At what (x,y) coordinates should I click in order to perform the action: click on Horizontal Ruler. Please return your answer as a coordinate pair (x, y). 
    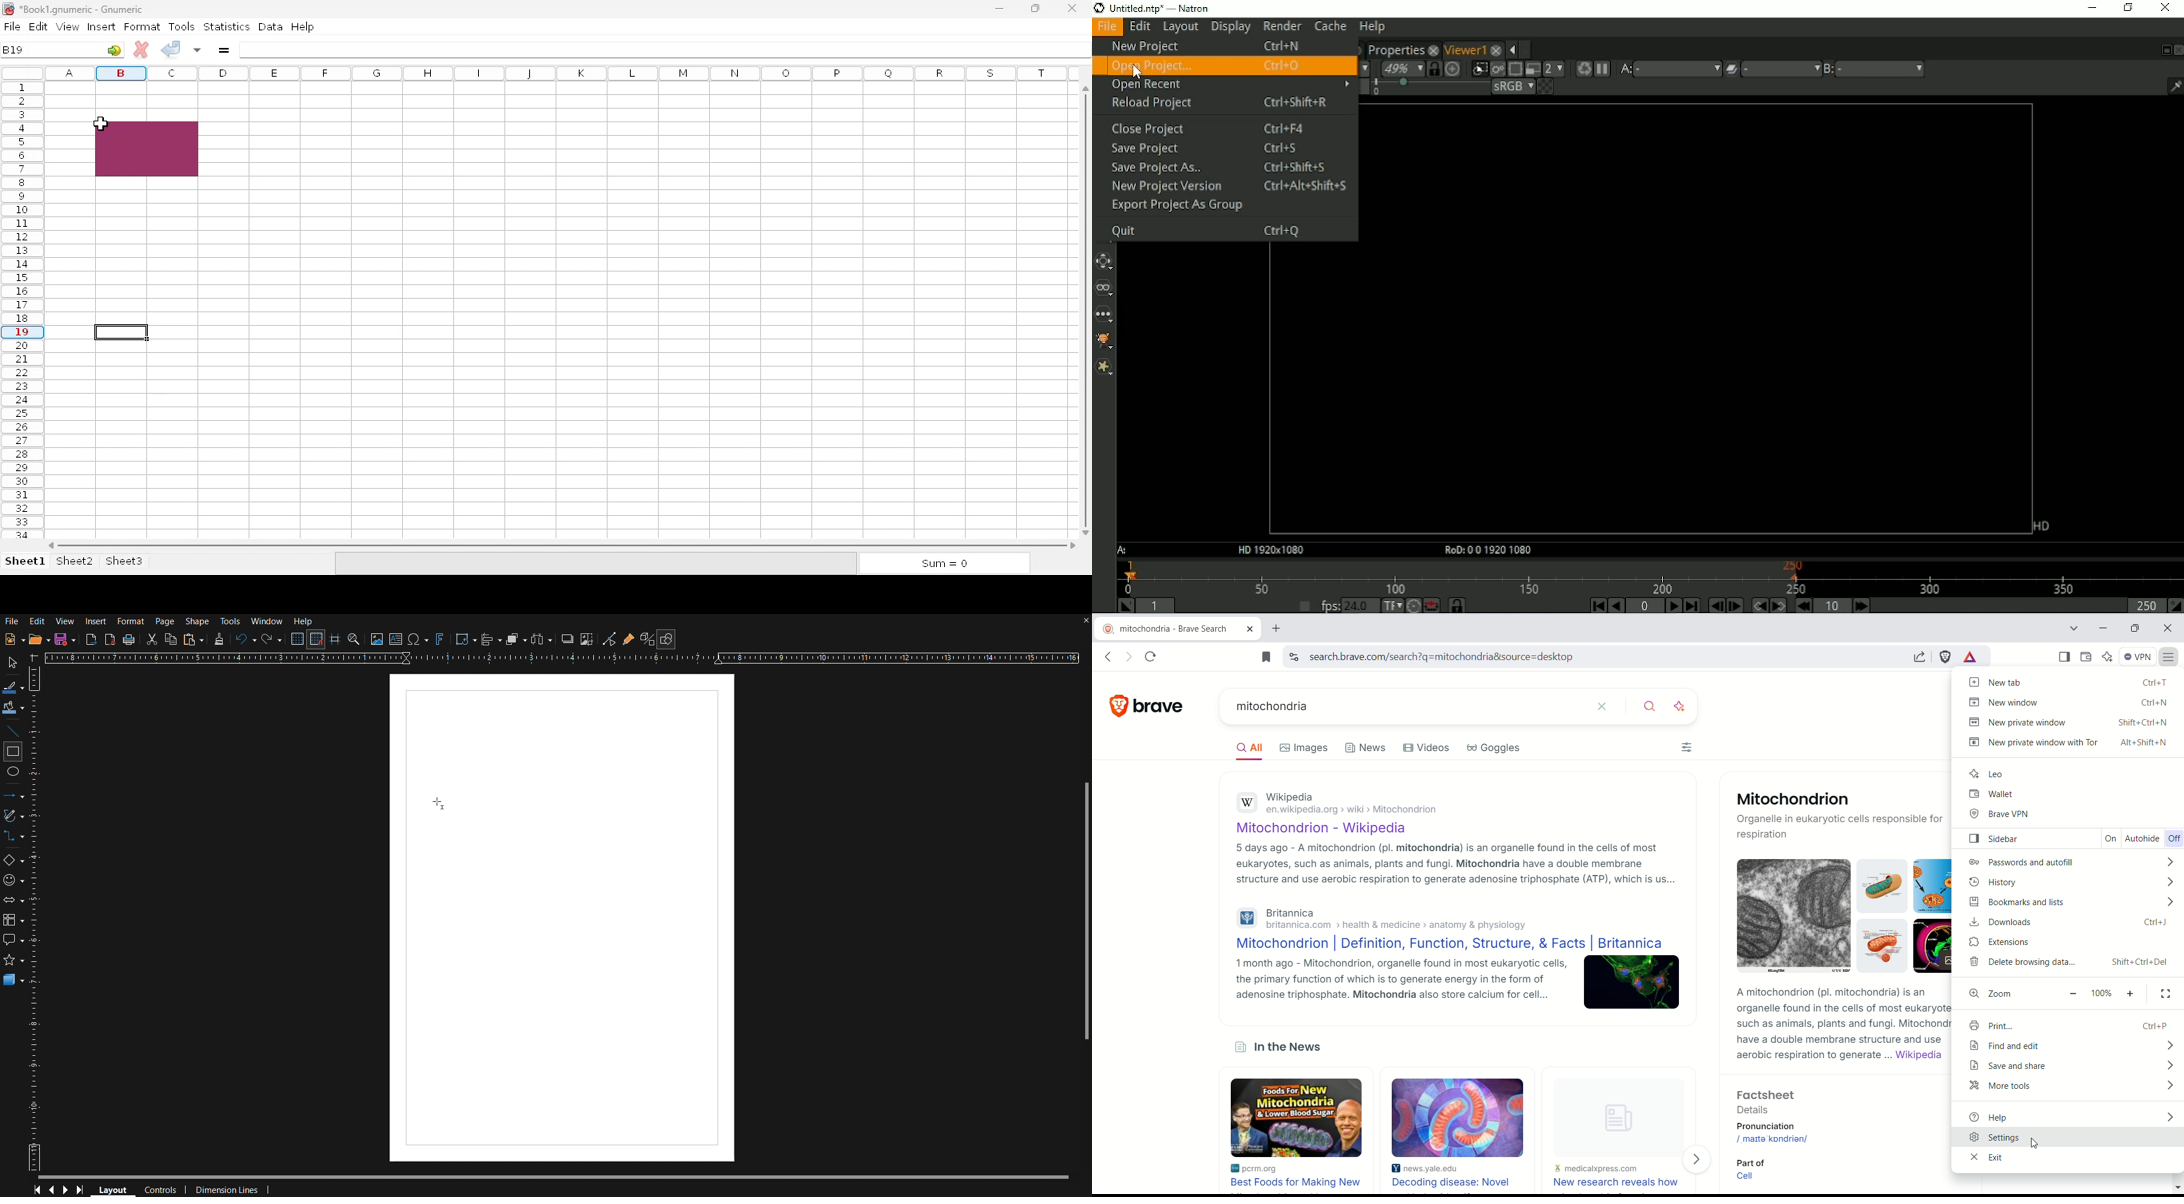
    Looking at the image, I should click on (560, 657).